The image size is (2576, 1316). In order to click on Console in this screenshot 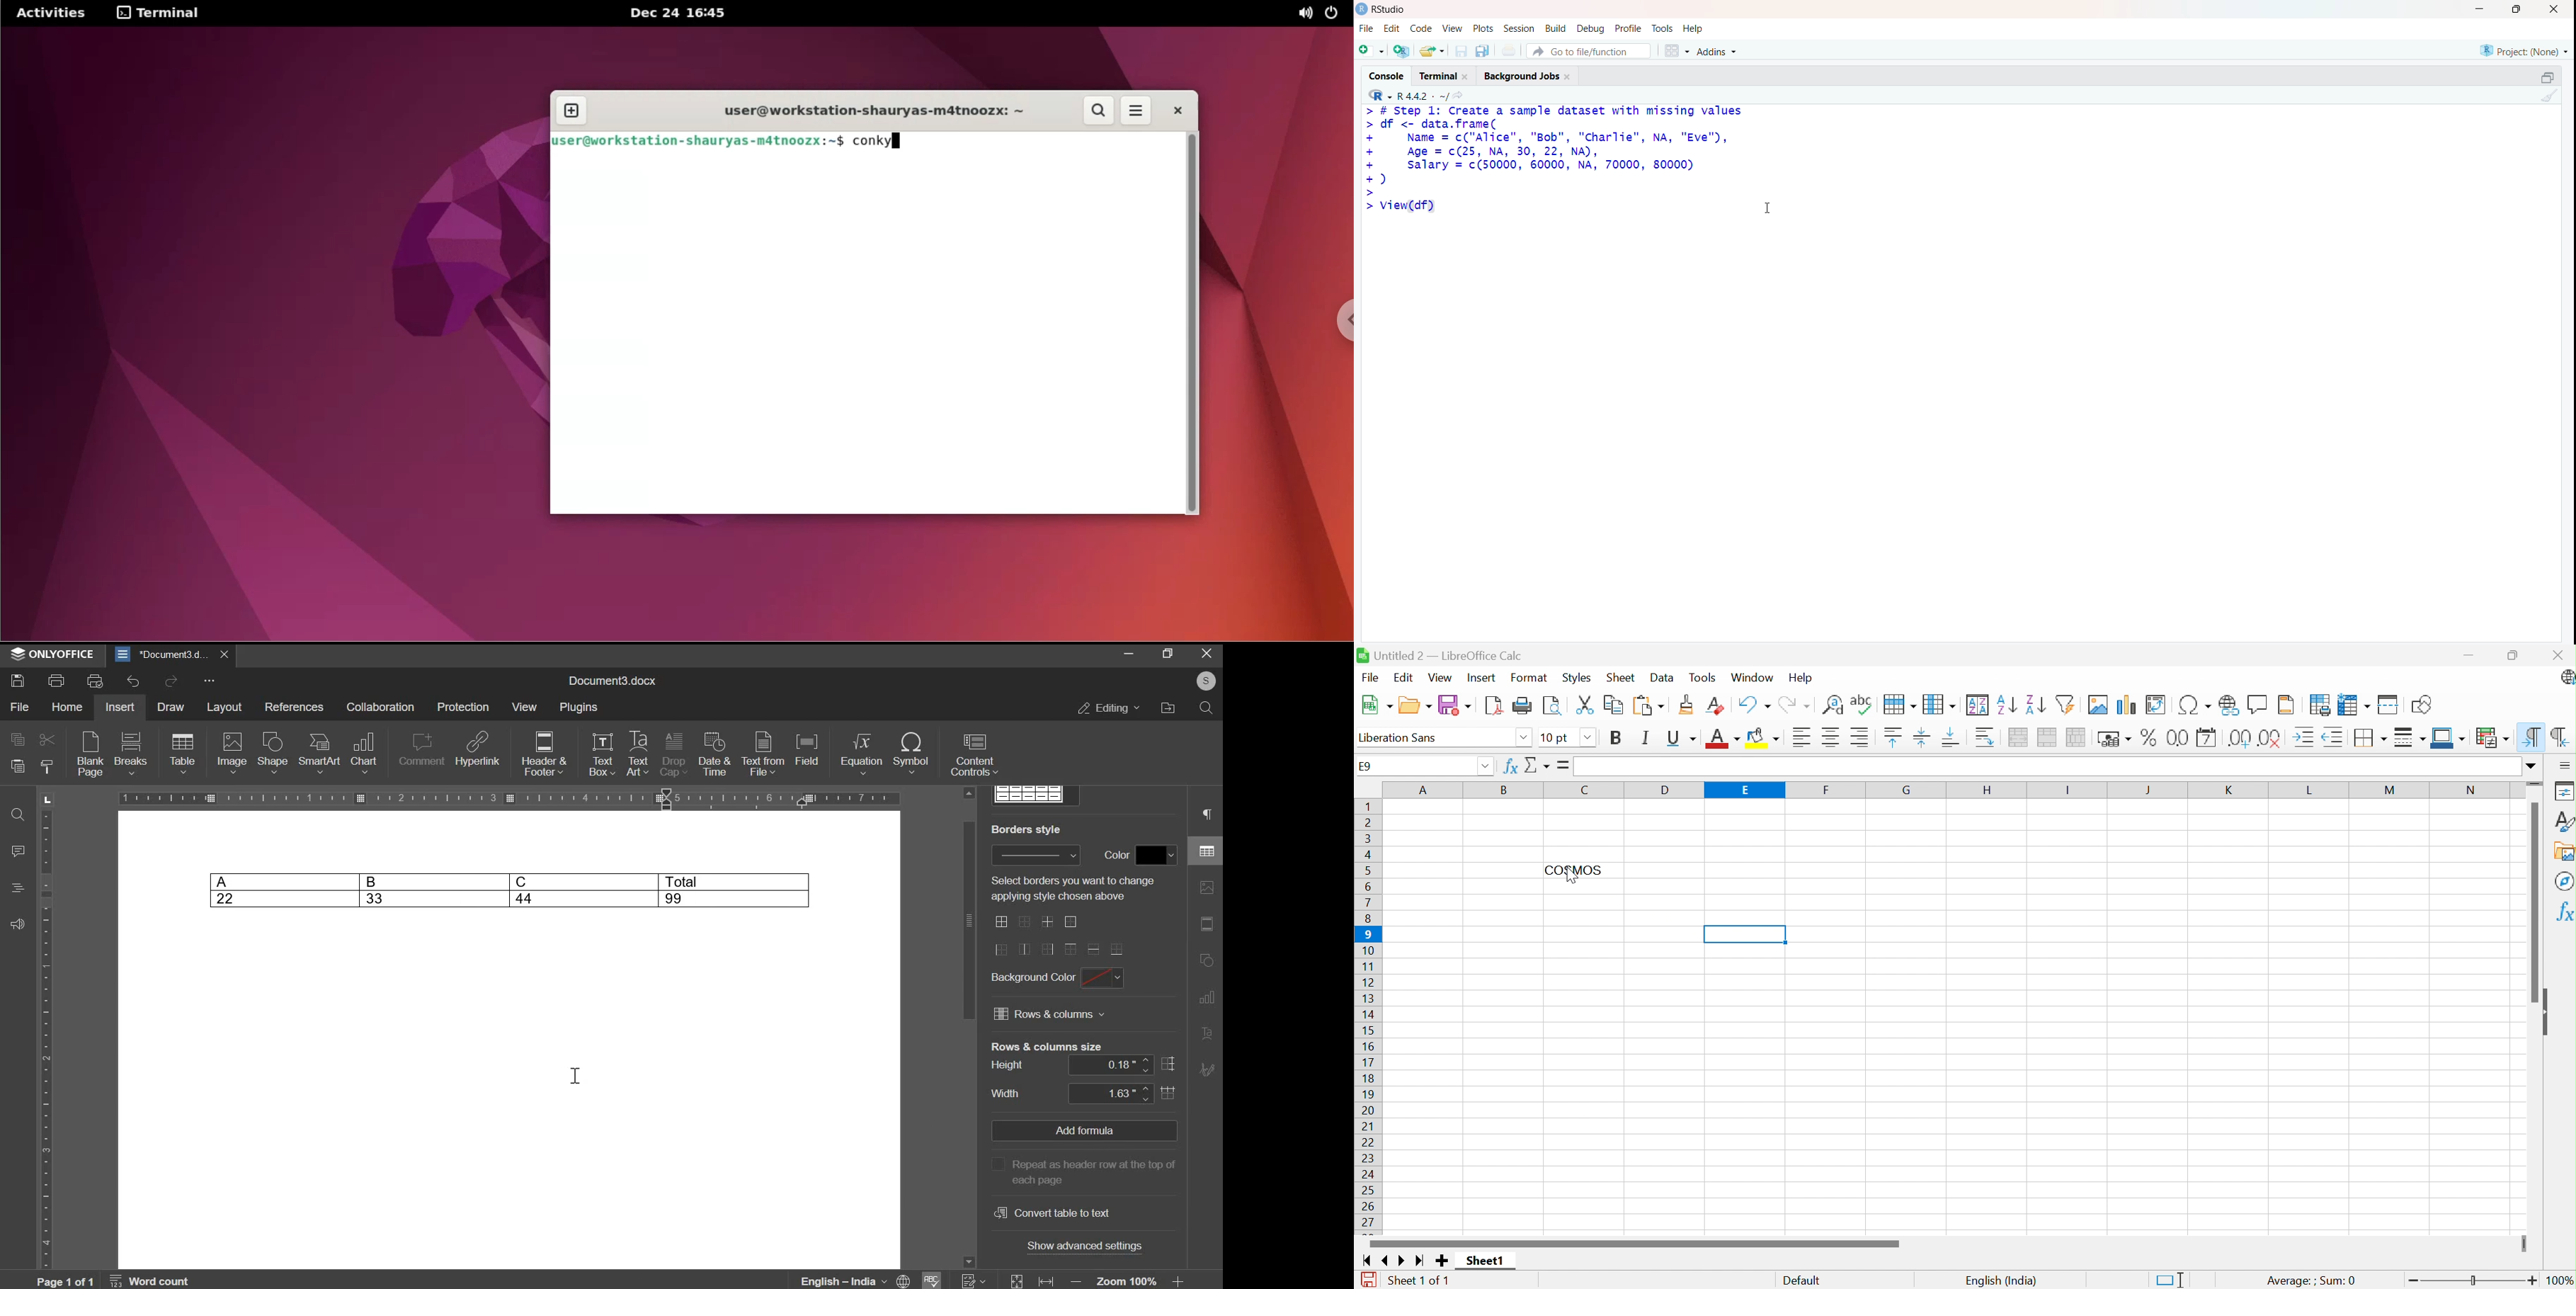, I will do `click(1386, 74)`.